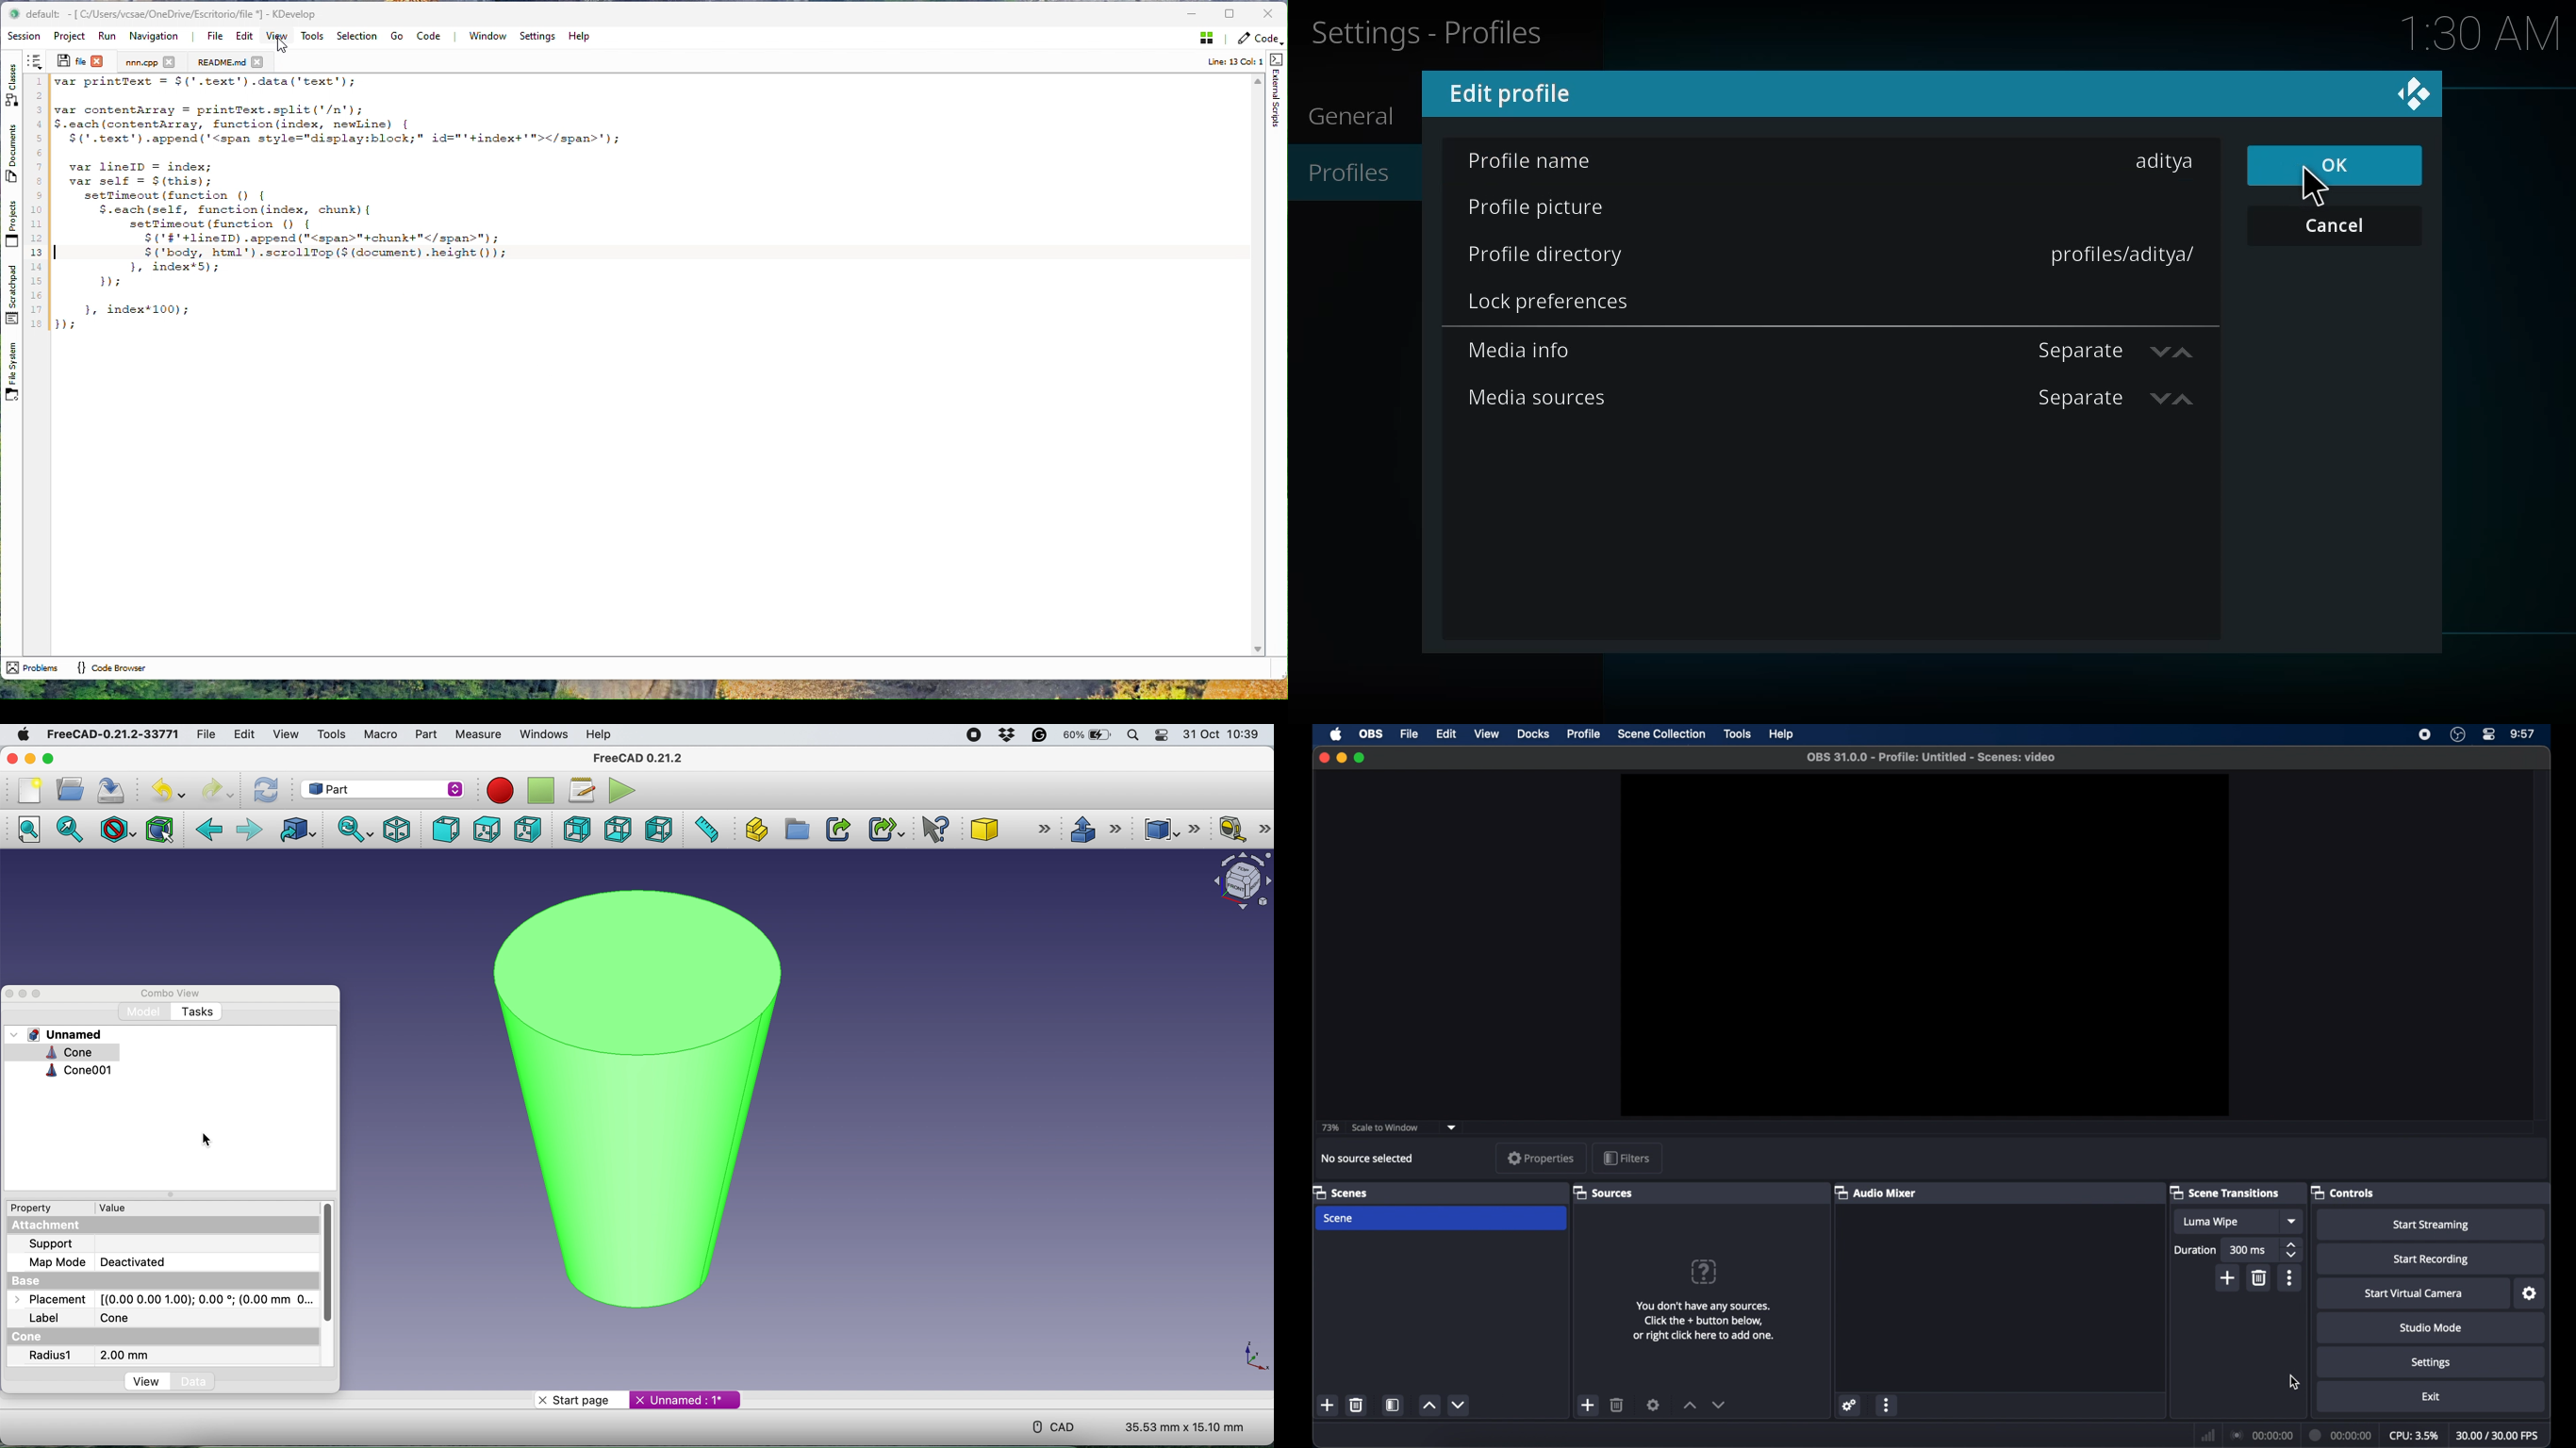 The width and height of the screenshot is (2576, 1456). Describe the element at coordinates (1690, 1406) in the screenshot. I see `increment` at that location.